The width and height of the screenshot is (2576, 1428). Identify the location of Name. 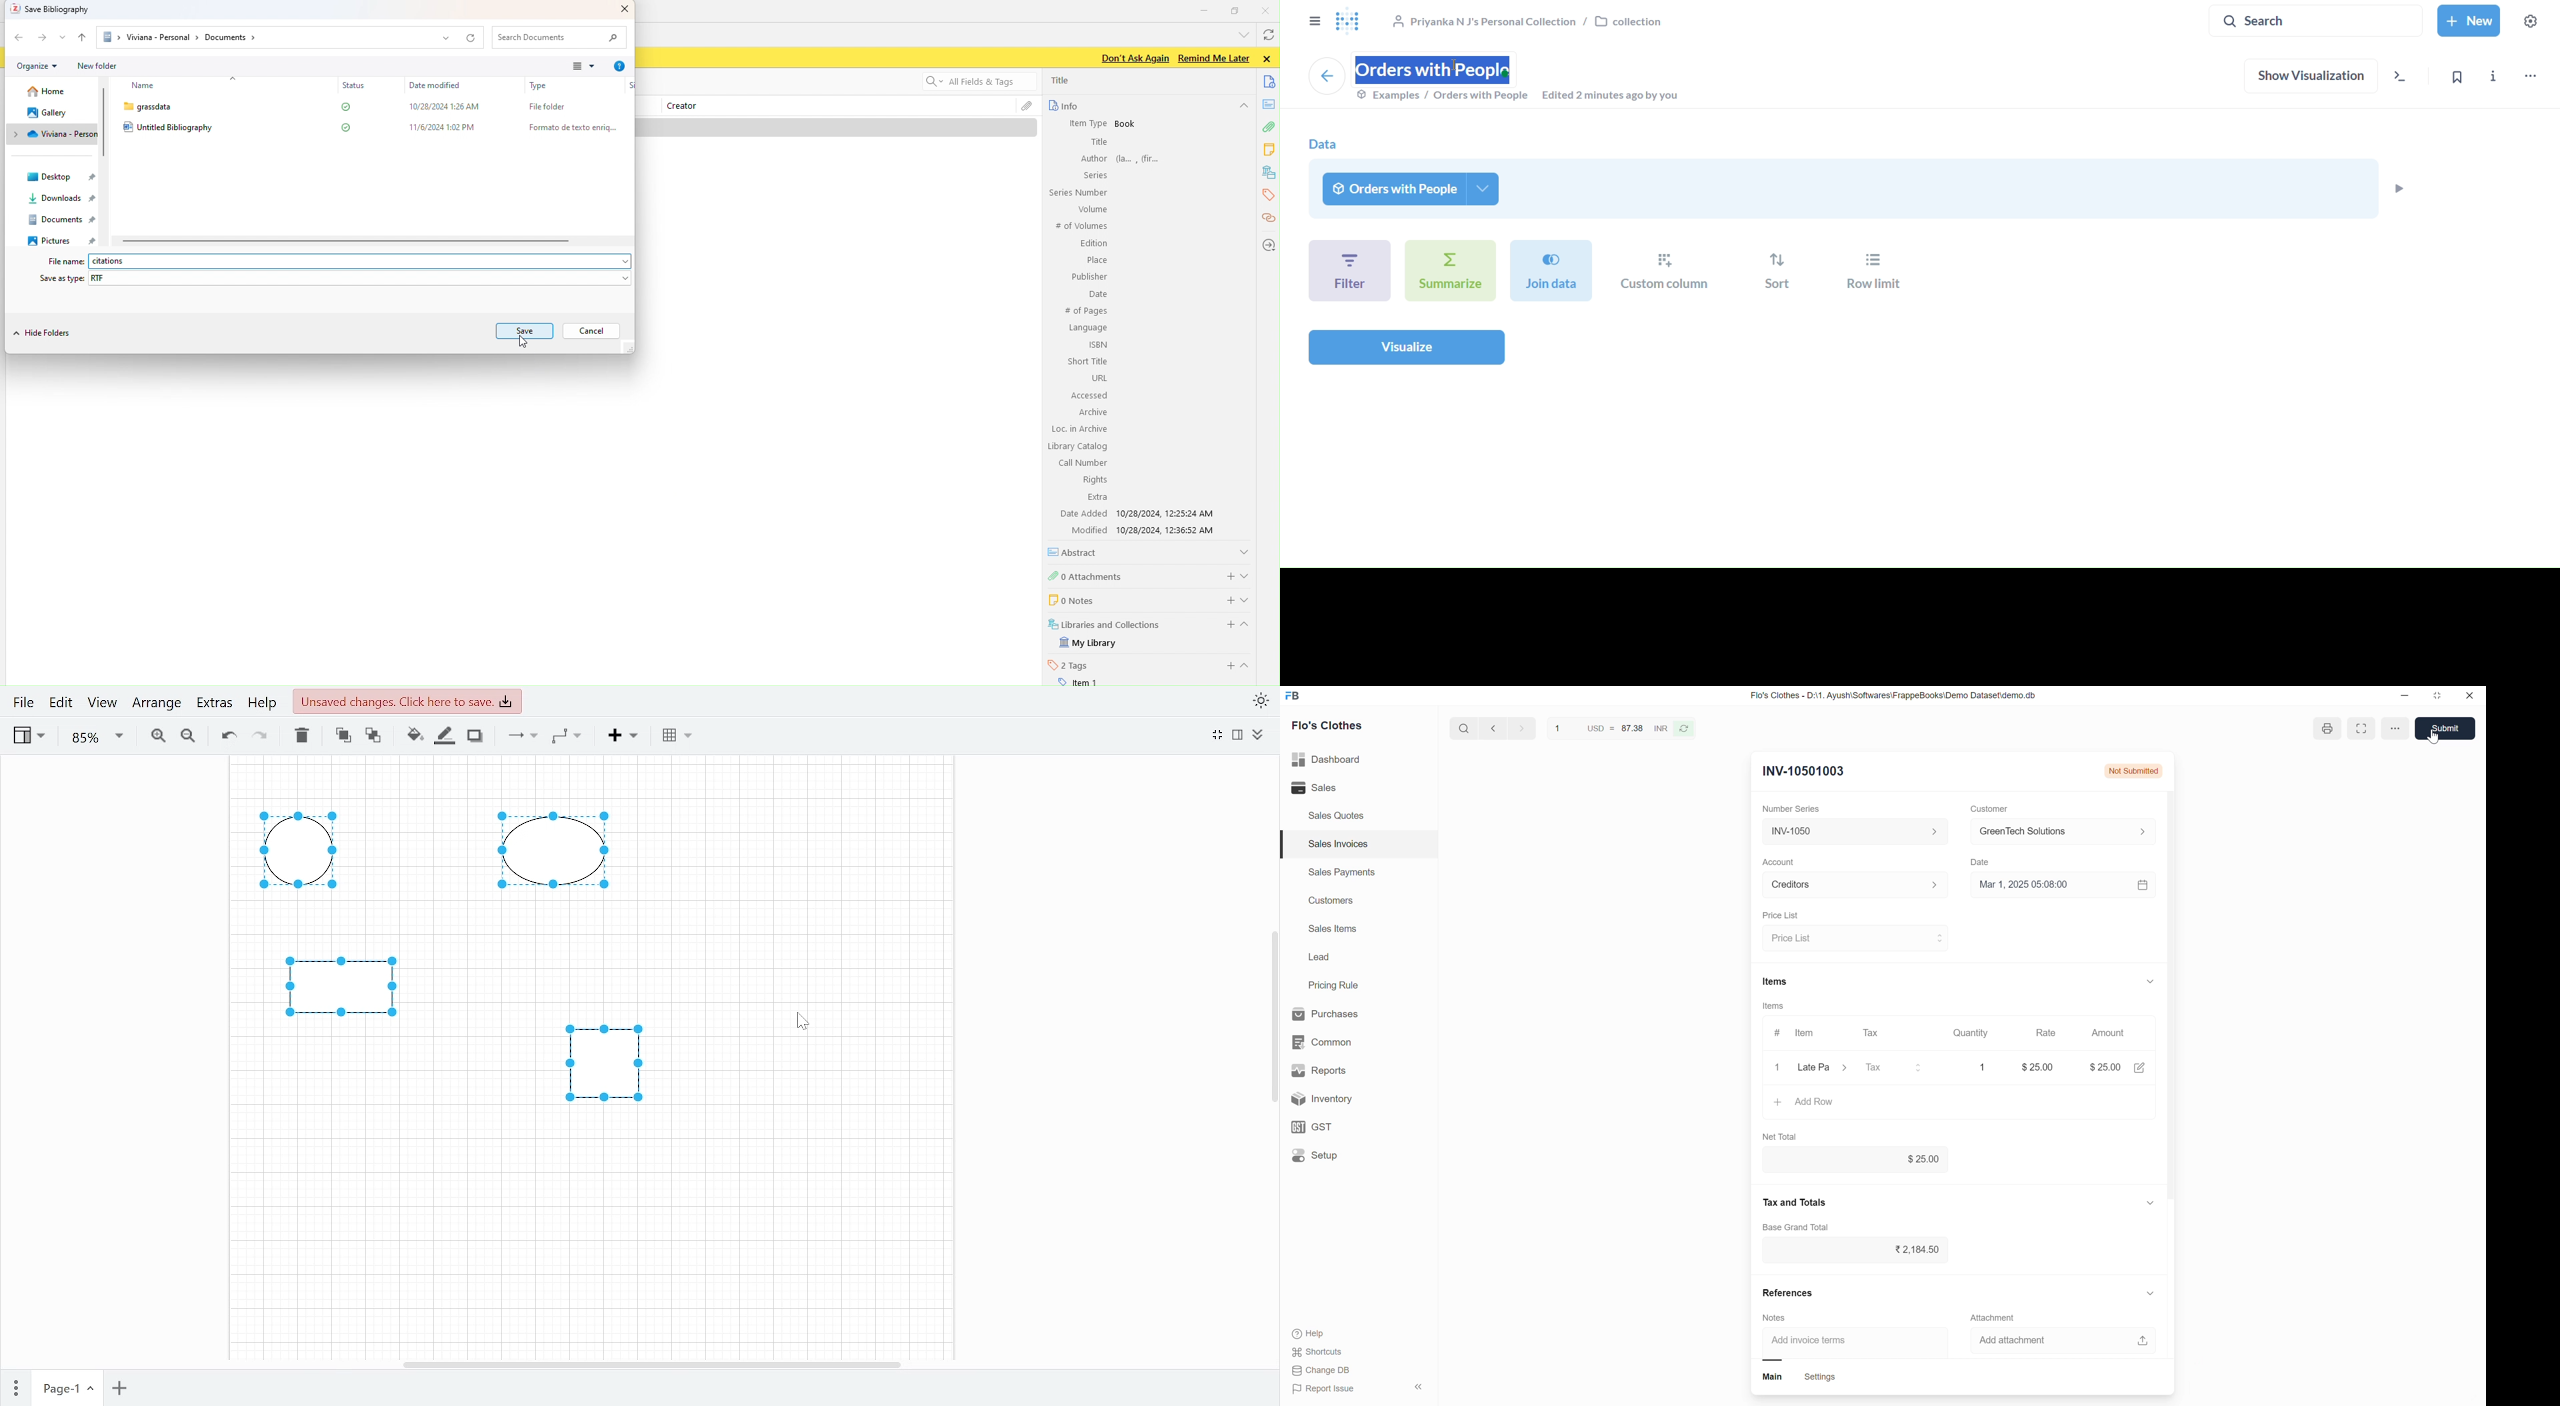
(142, 86).